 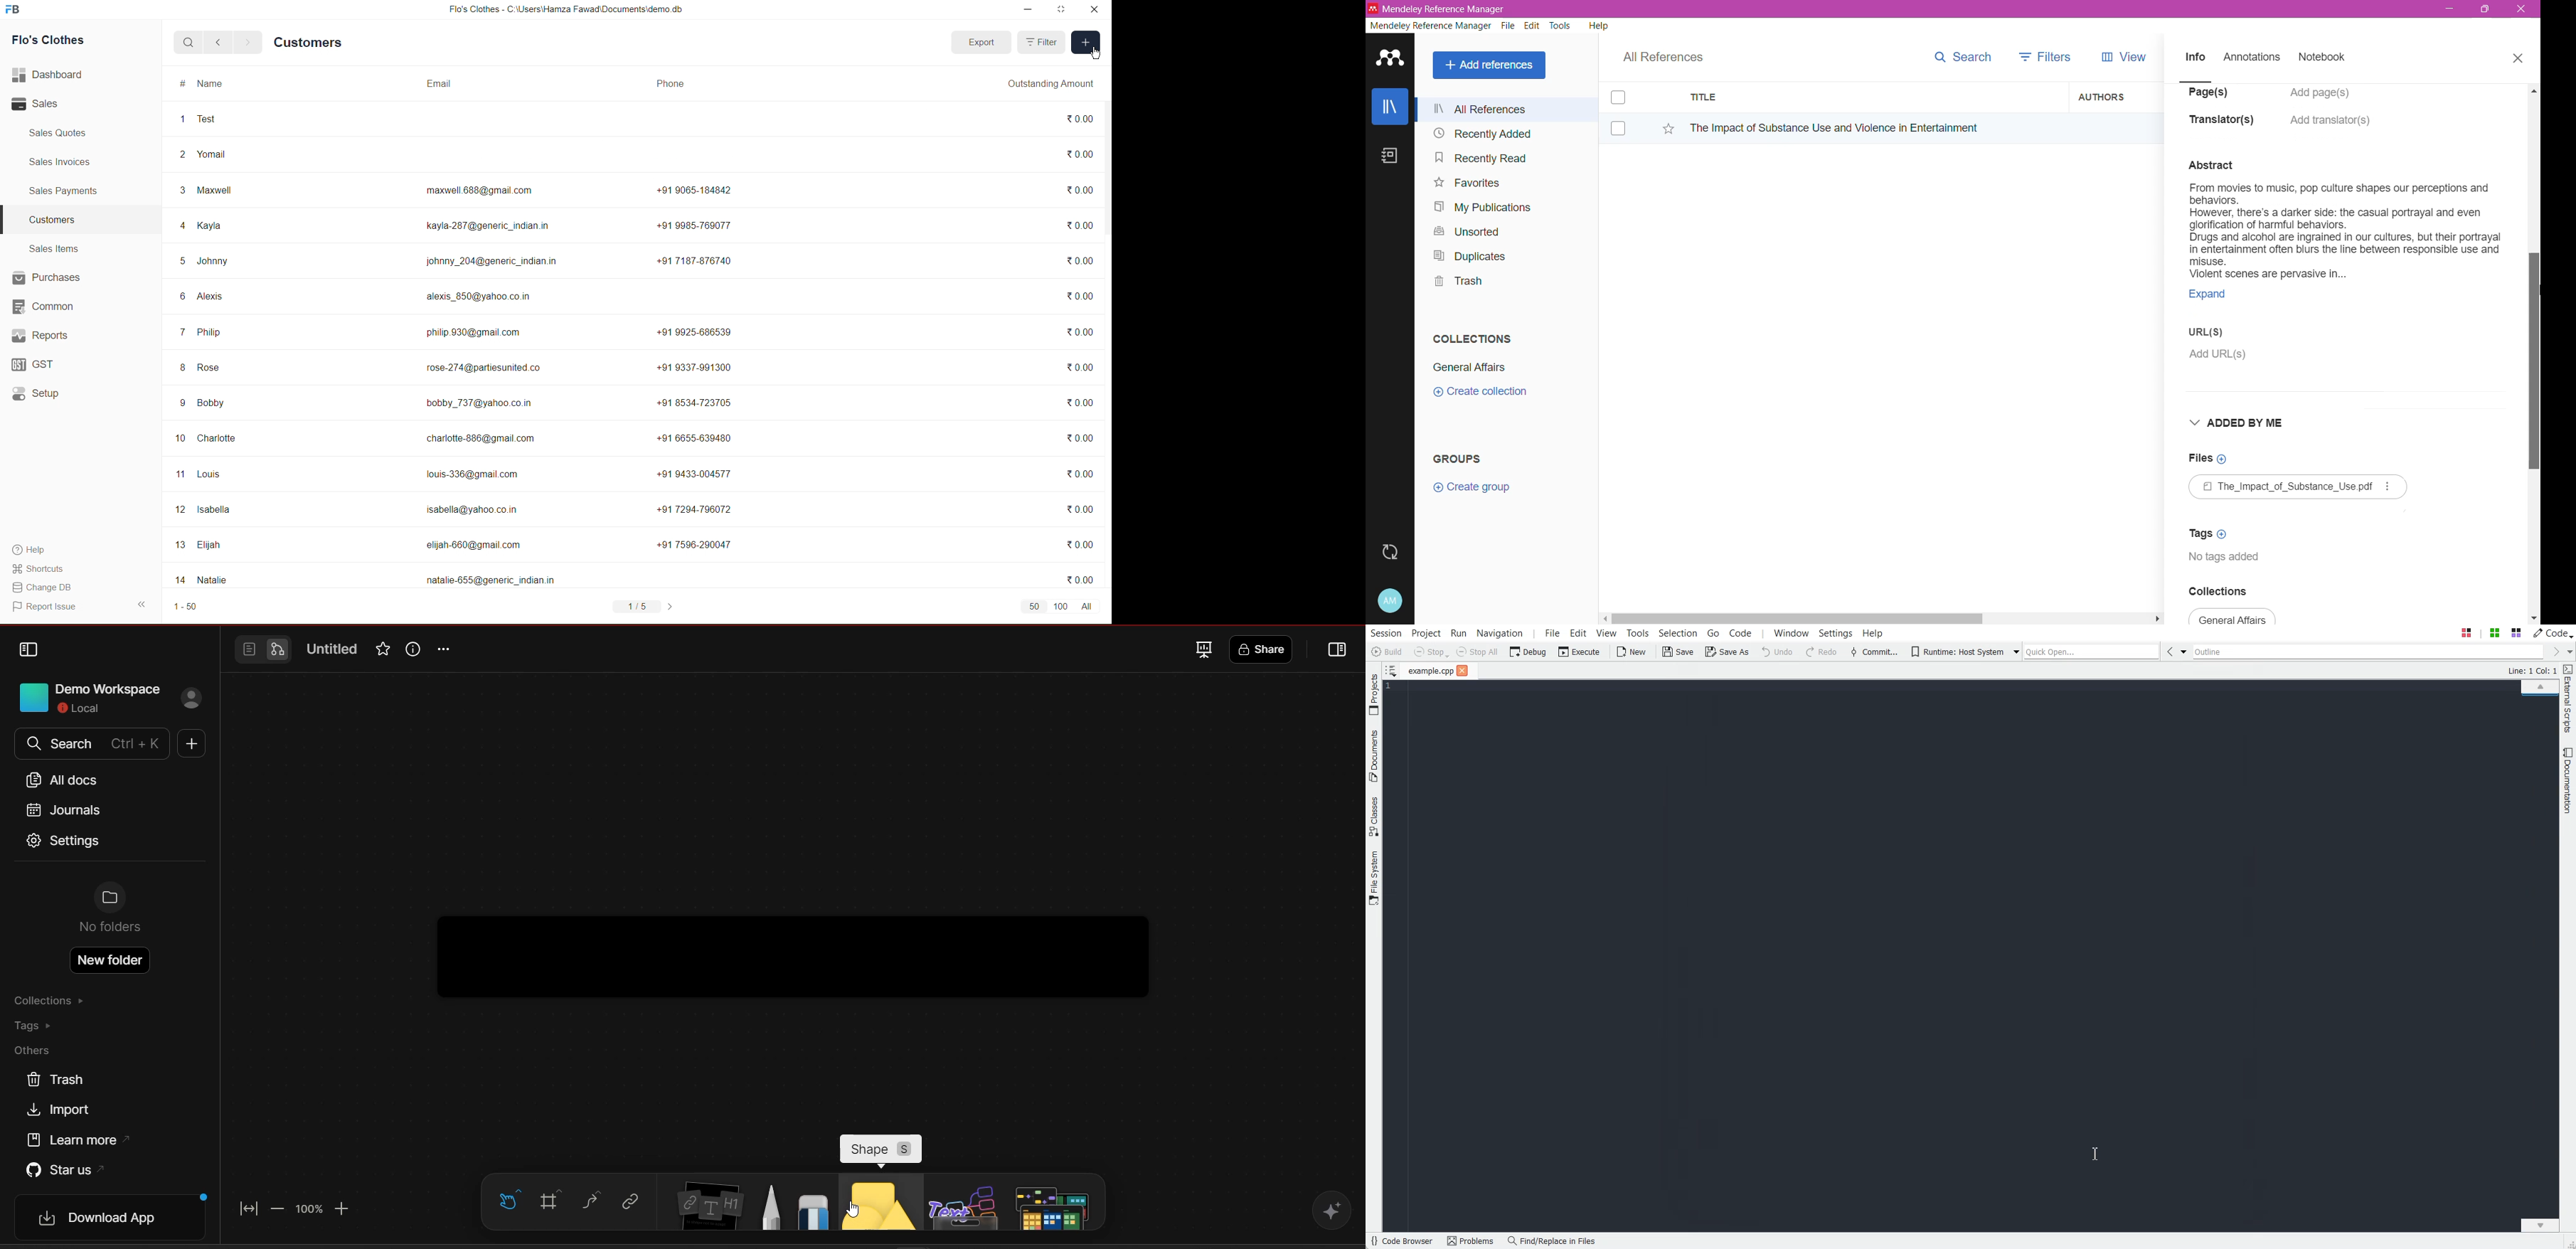 I want to click on Dashboard, so click(x=52, y=73).